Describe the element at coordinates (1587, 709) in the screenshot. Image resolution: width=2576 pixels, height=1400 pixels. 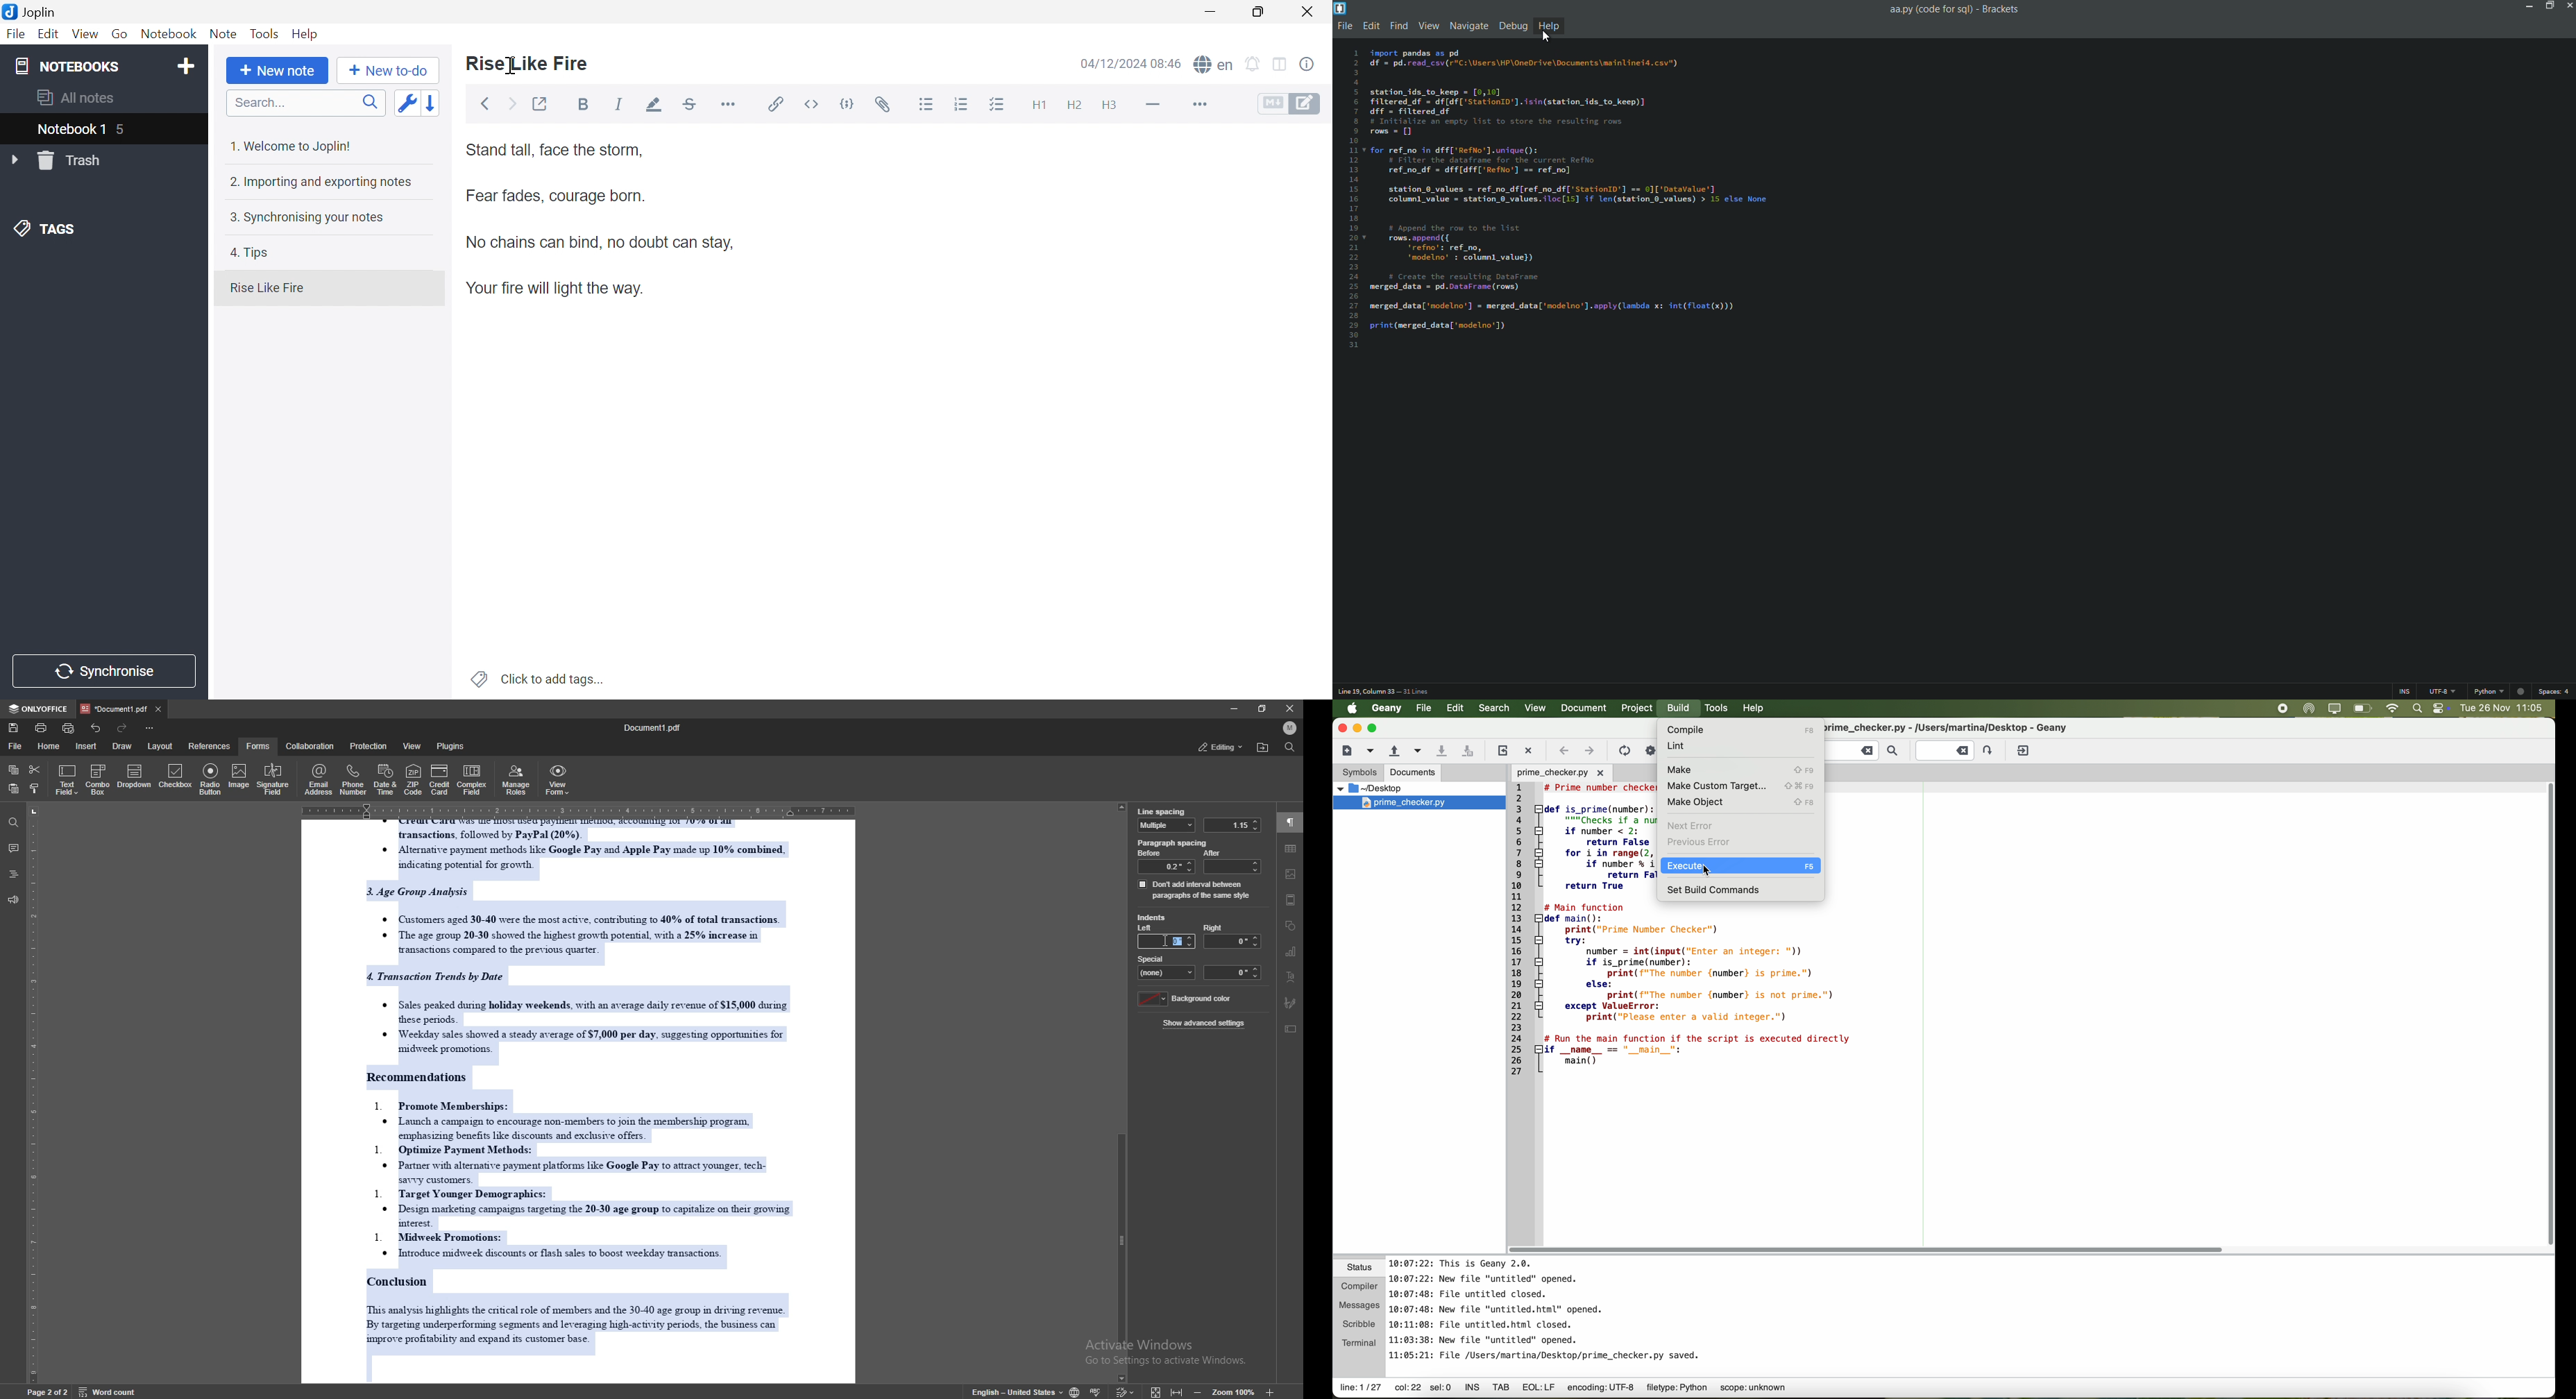
I see `document` at that location.